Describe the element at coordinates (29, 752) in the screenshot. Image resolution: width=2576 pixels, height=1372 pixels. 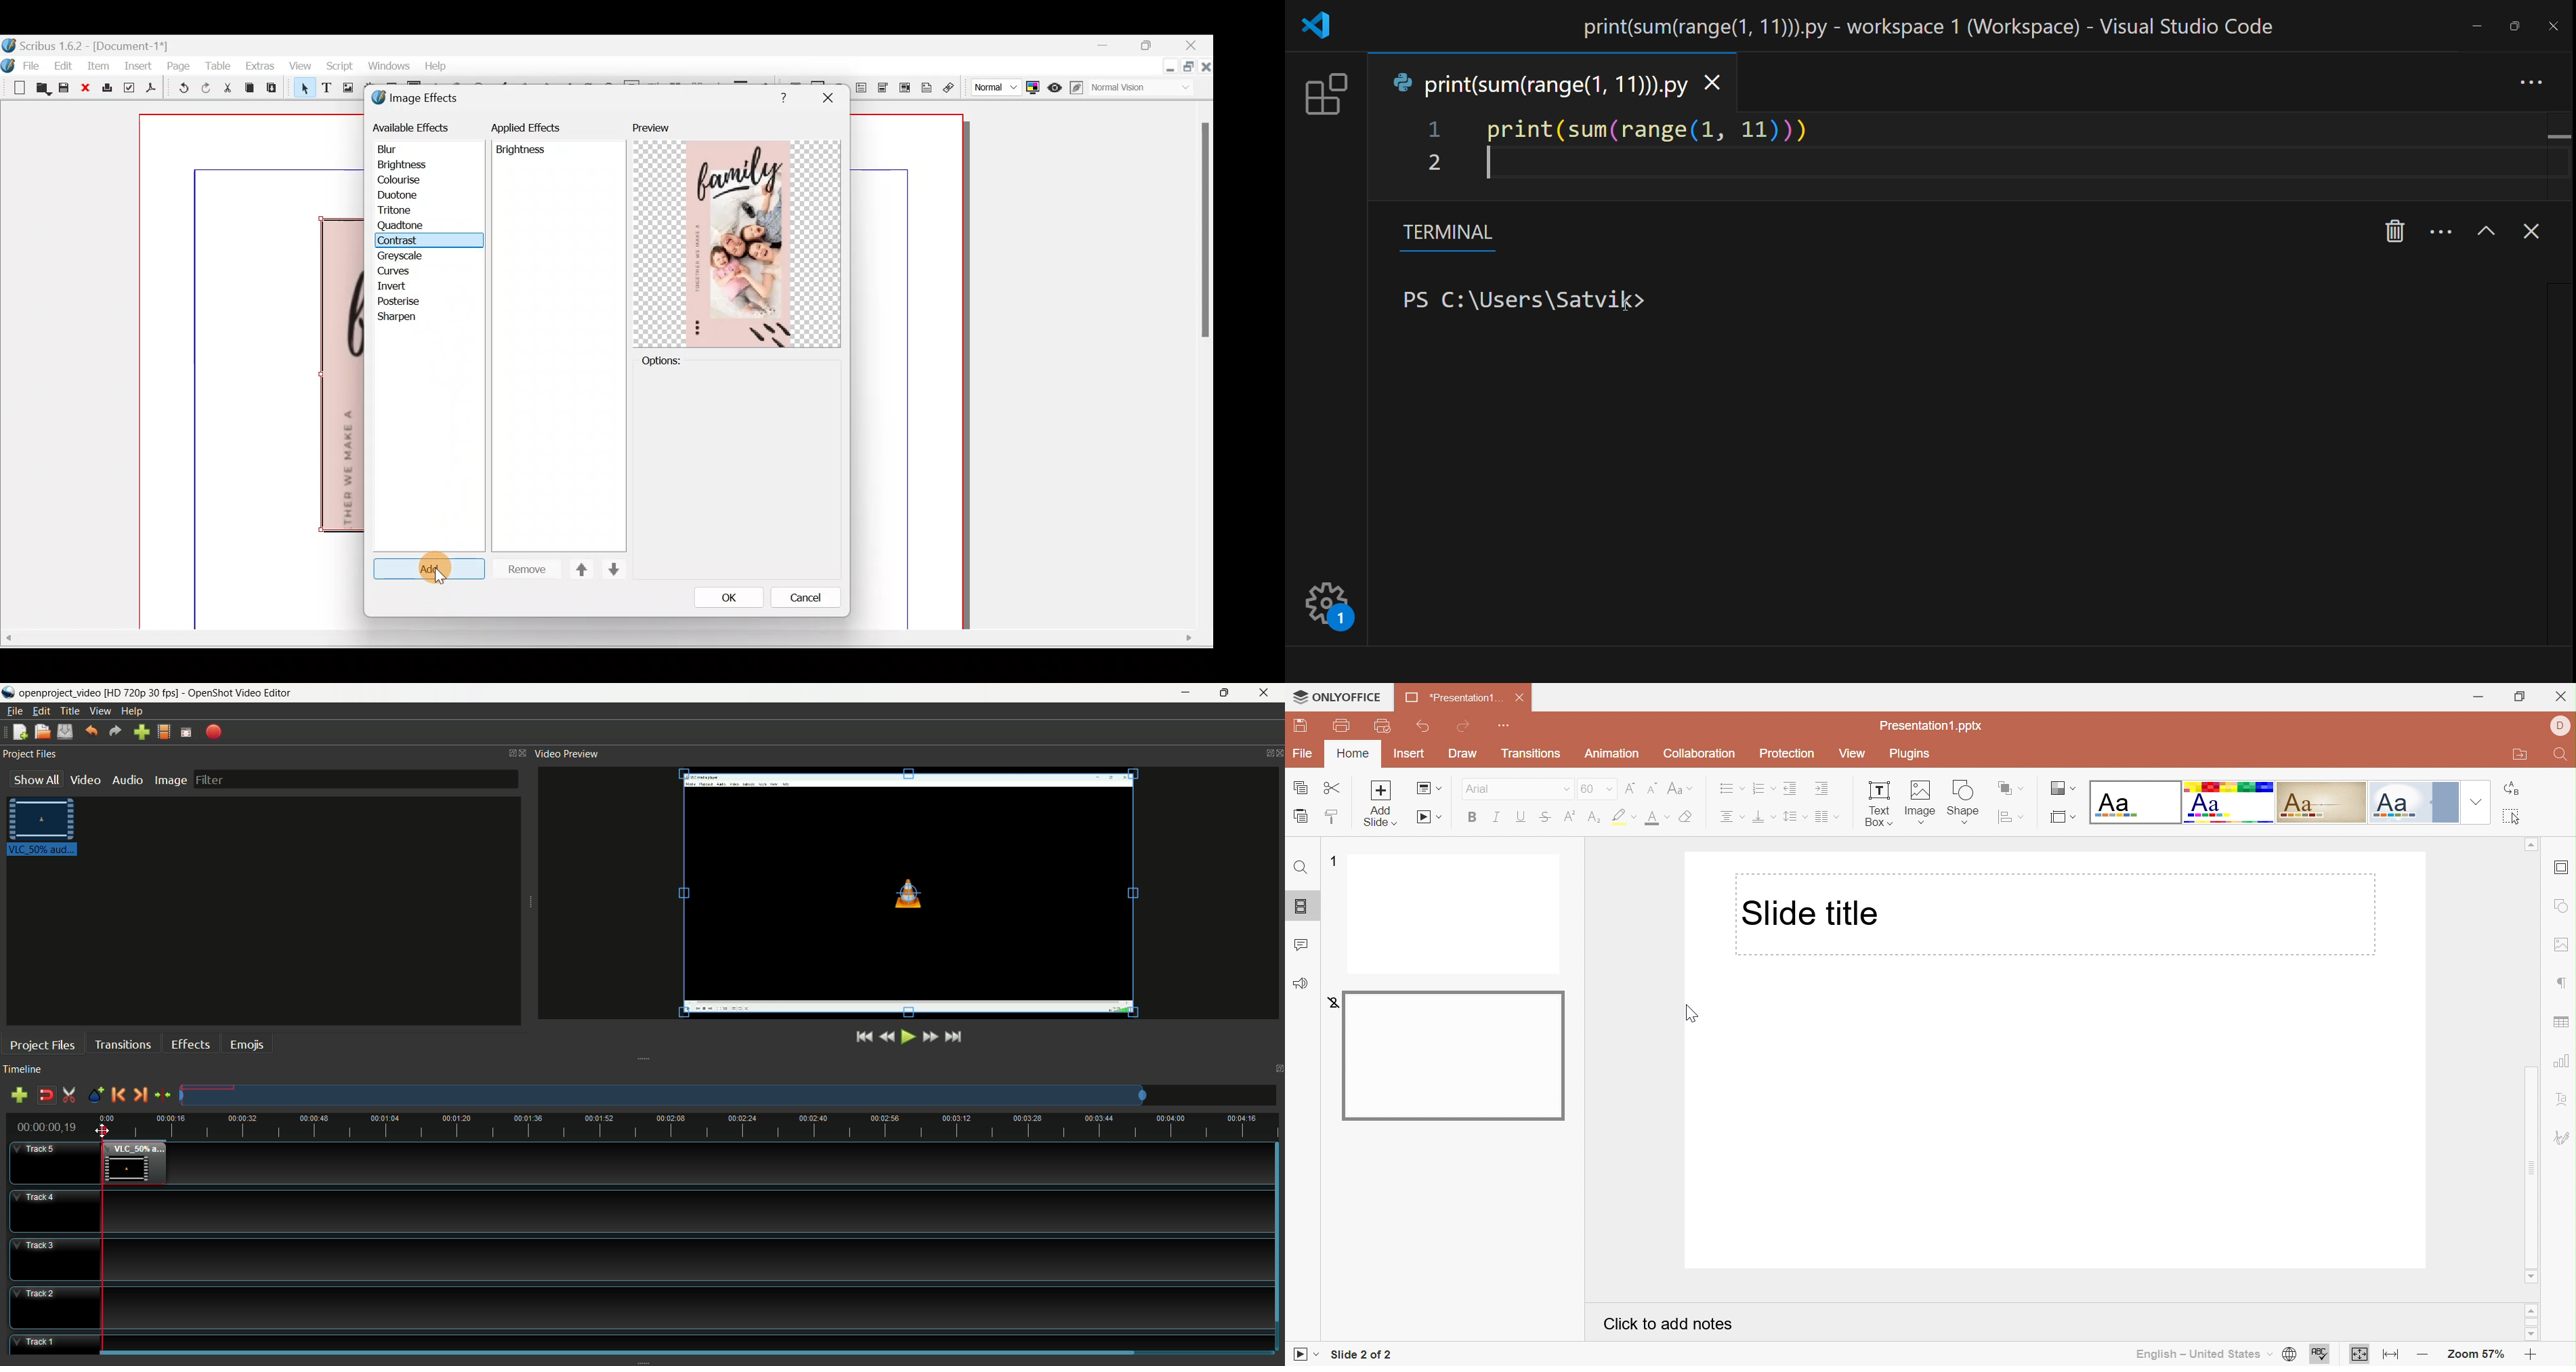
I see `project files` at that location.